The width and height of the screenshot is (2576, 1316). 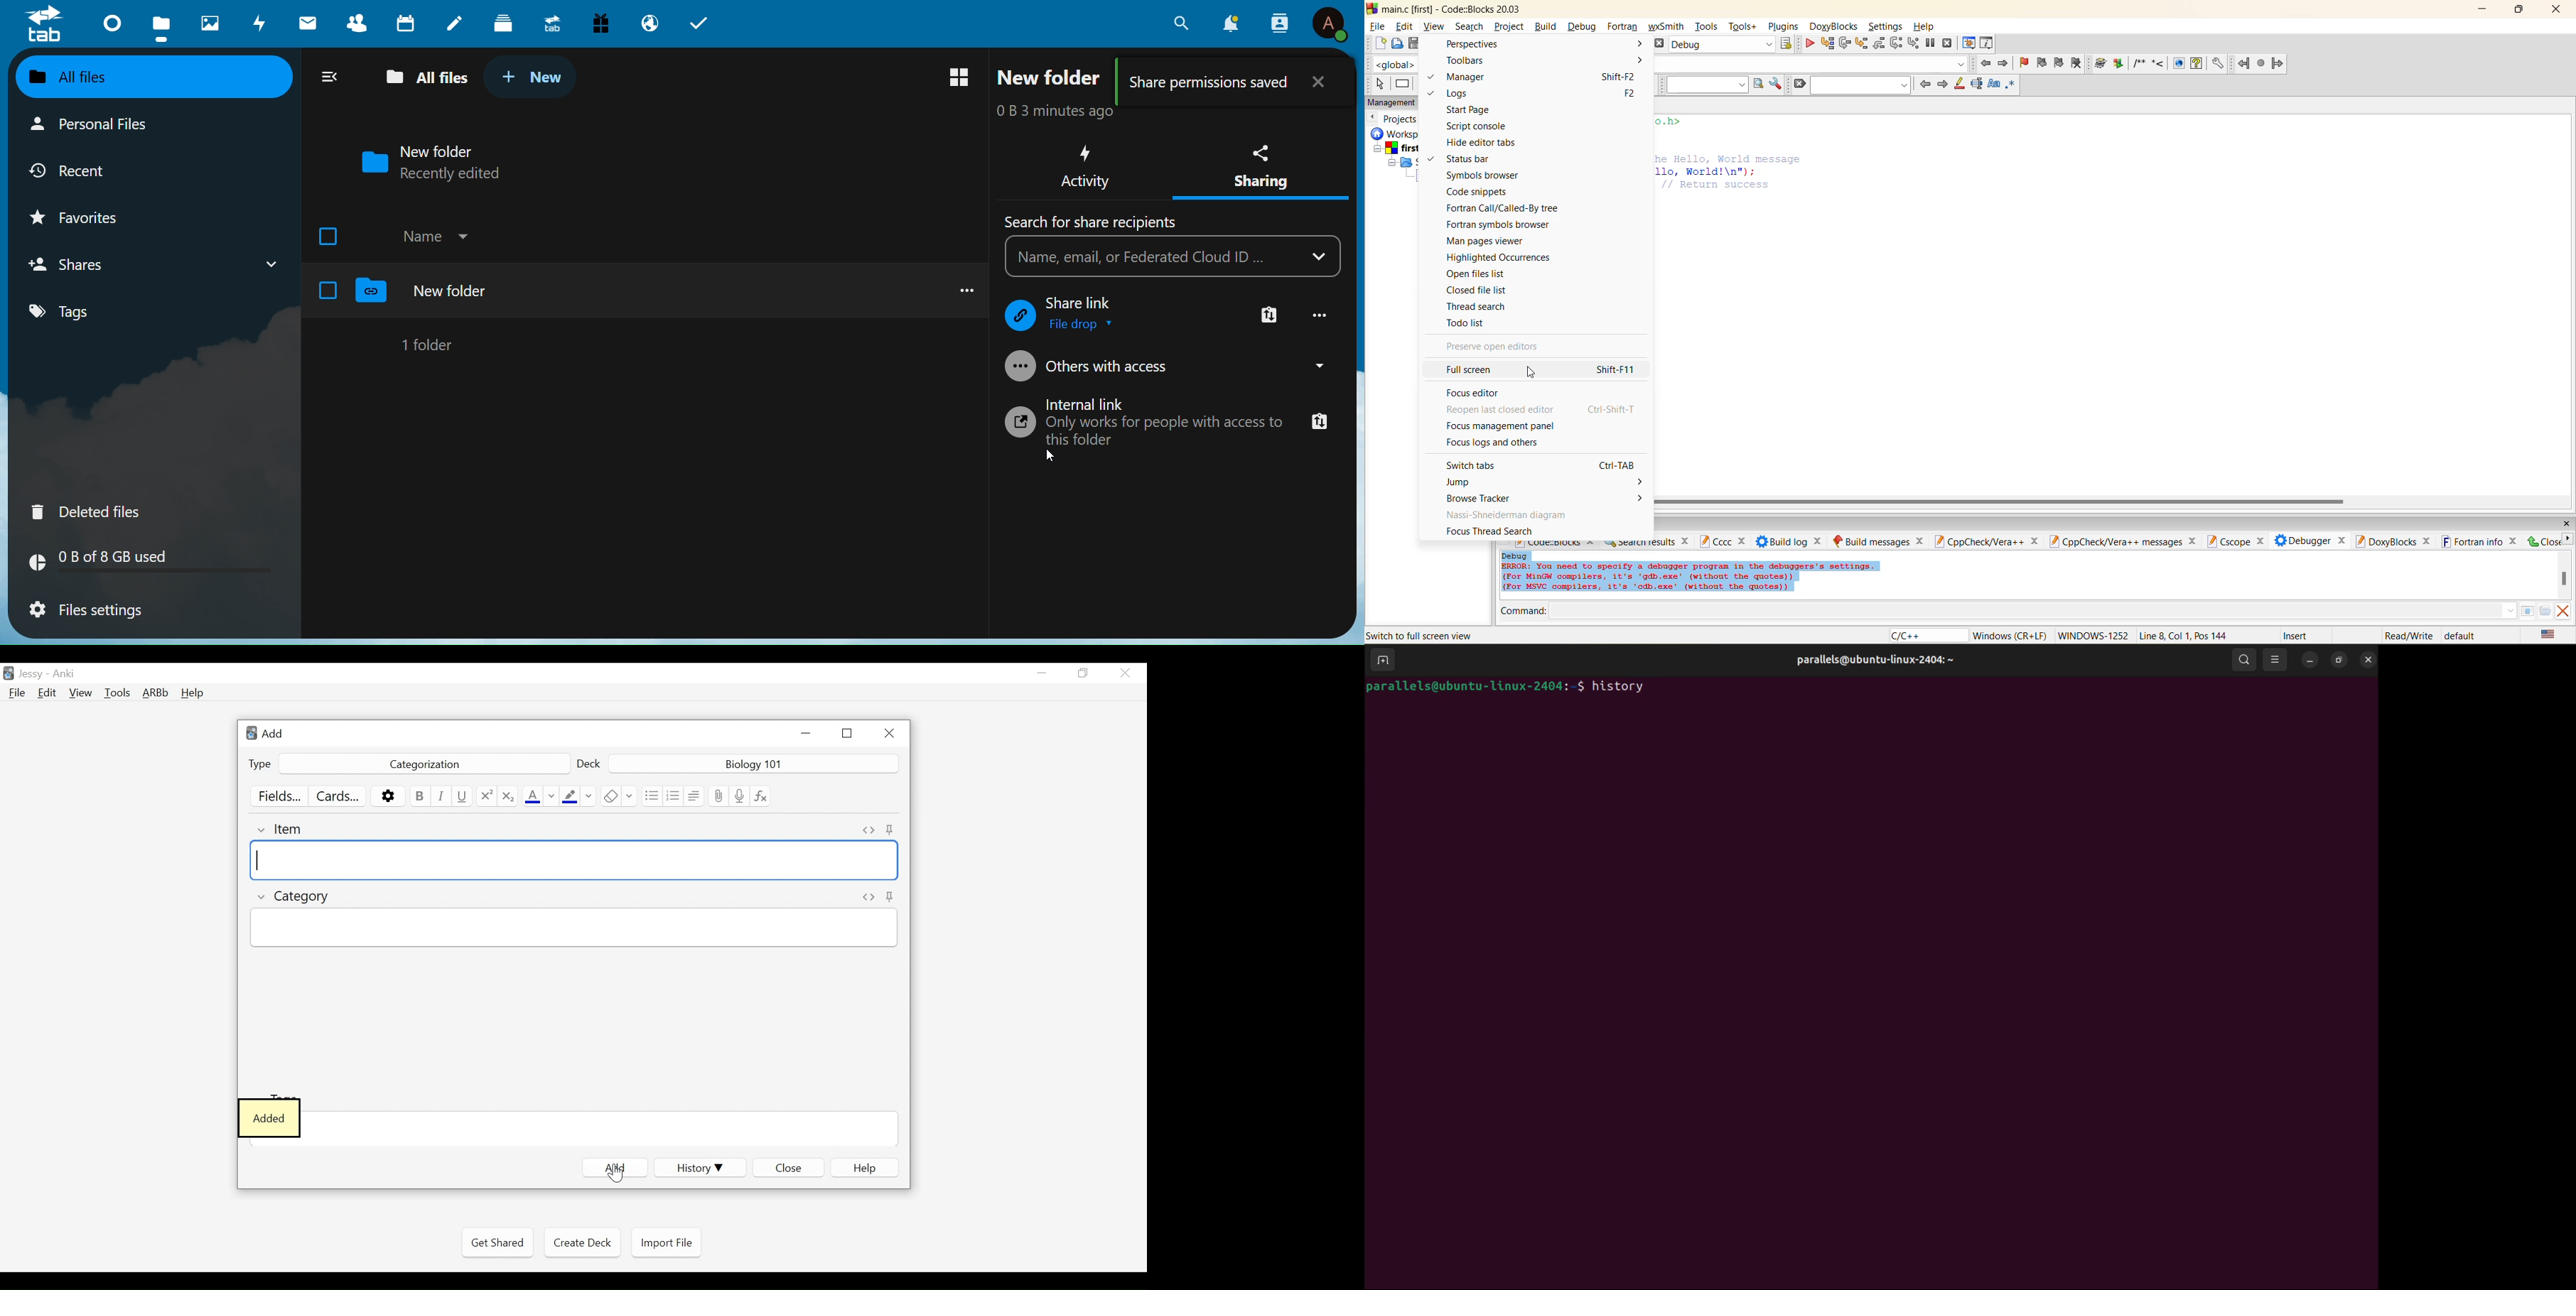 What do you see at coordinates (1494, 499) in the screenshot?
I see `browse tracker` at bounding box center [1494, 499].